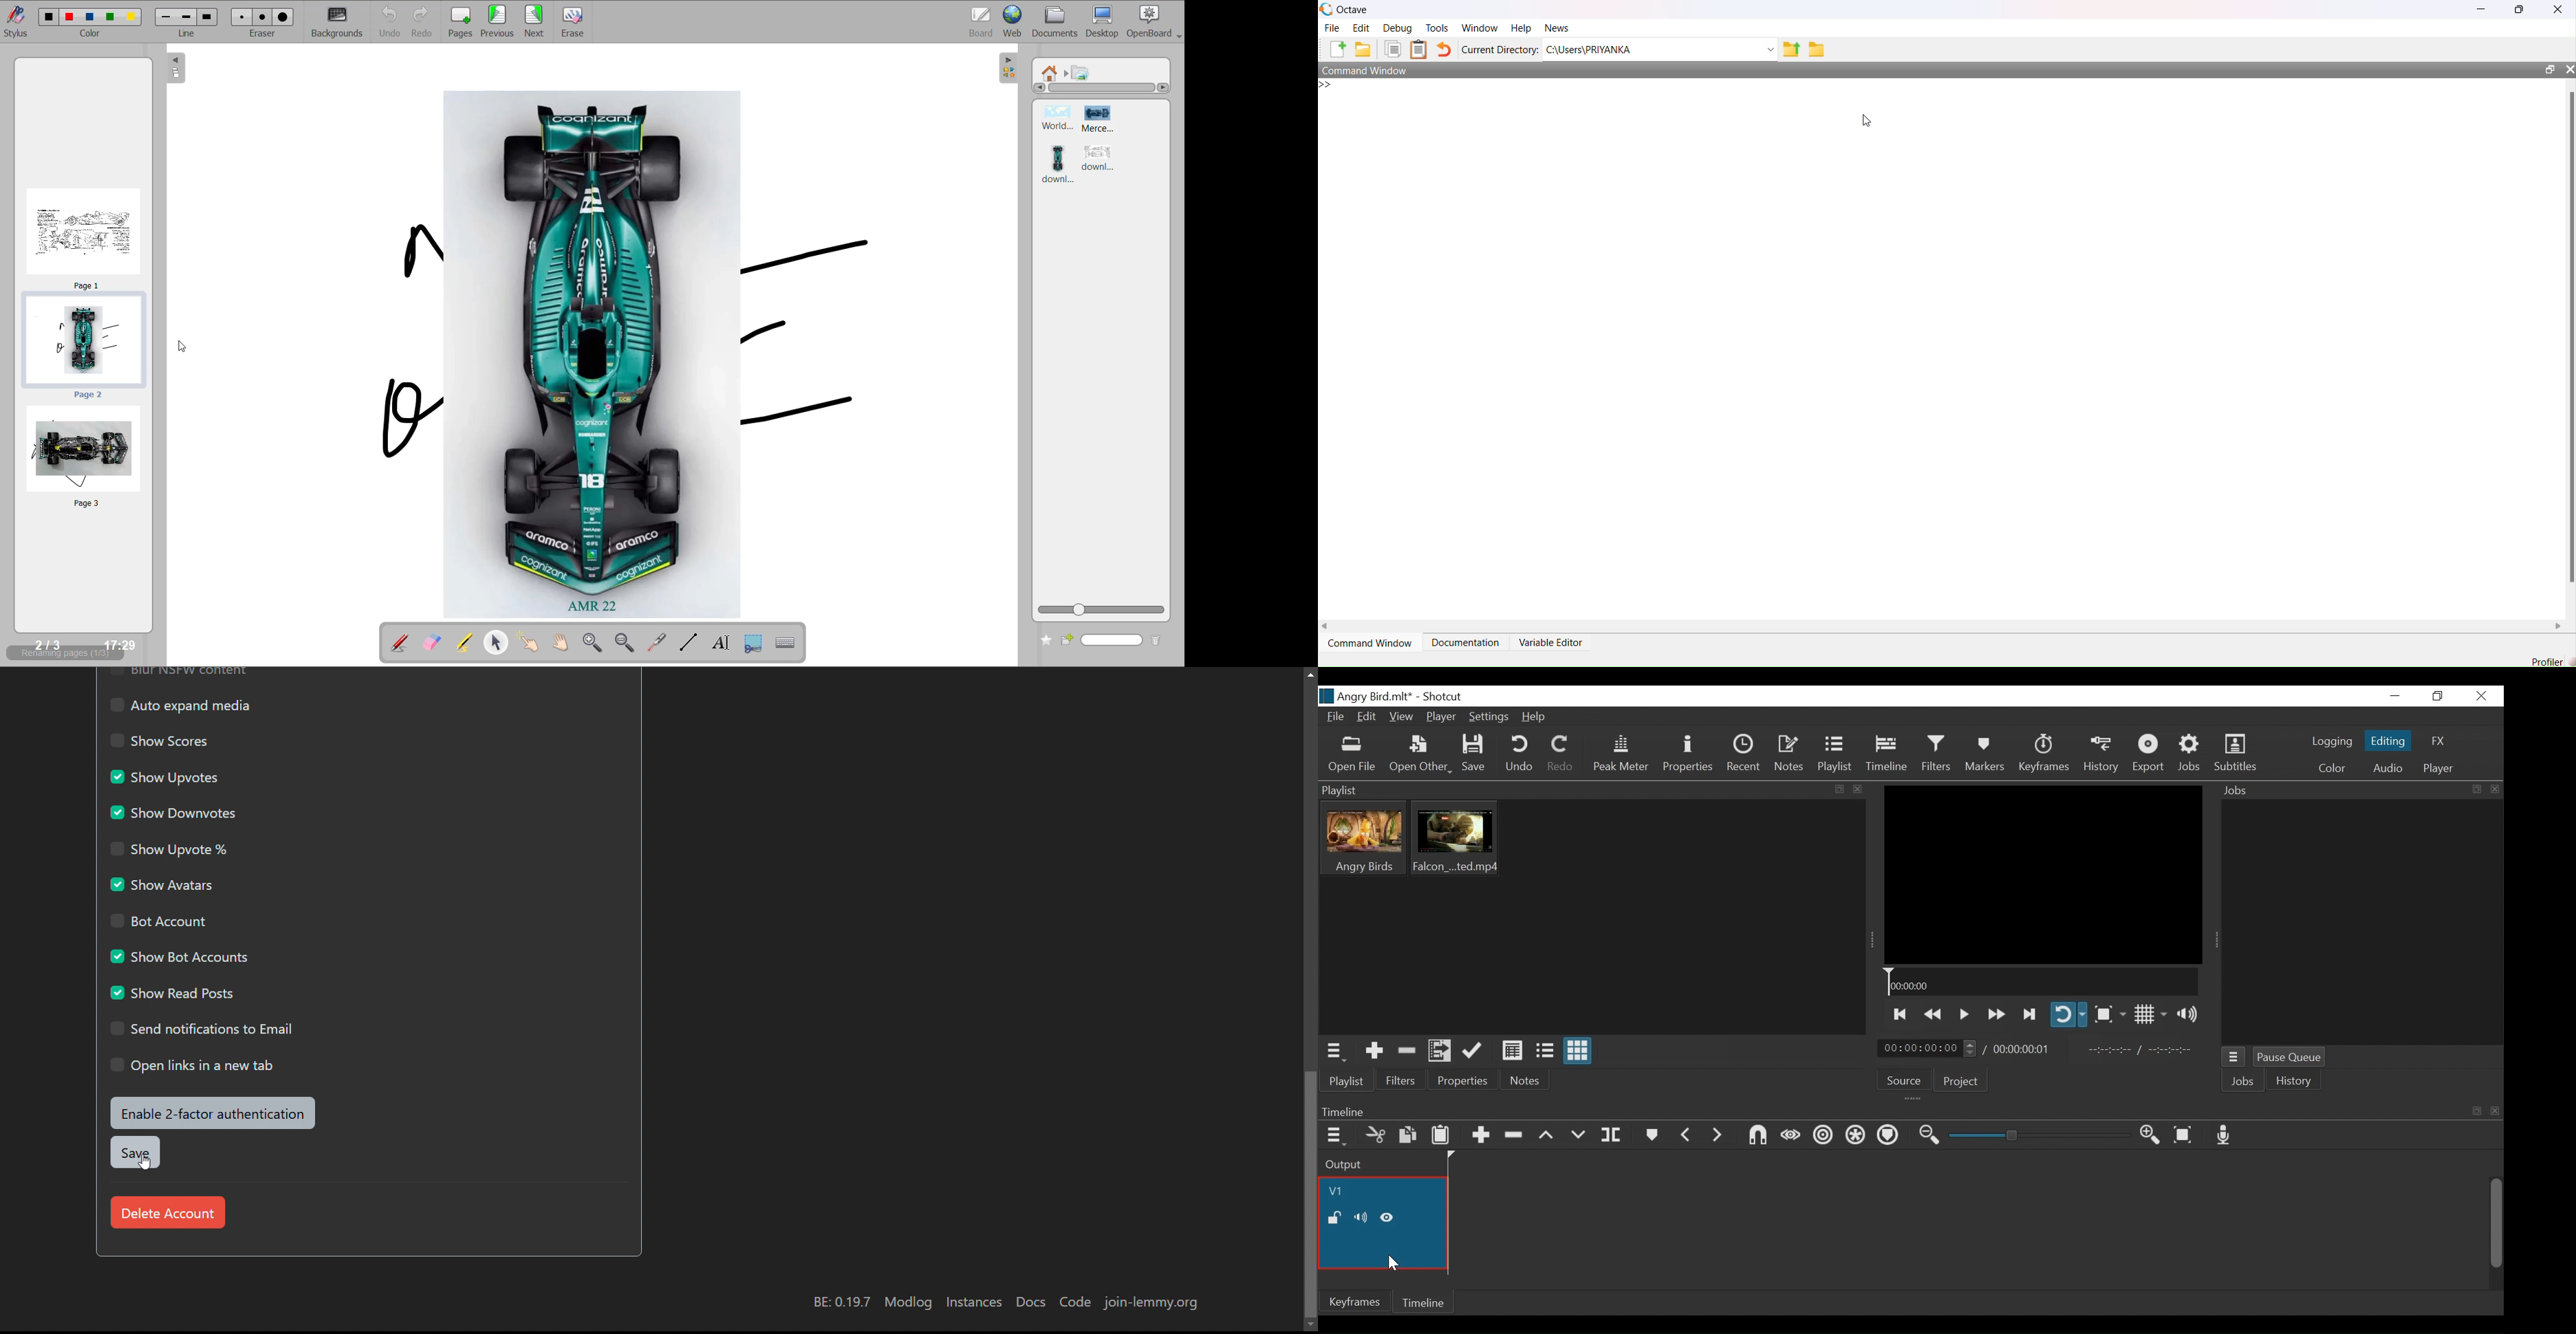 This screenshot has height=1344, width=2576. Describe the element at coordinates (2439, 695) in the screenshot. I see `Restore` at that location.